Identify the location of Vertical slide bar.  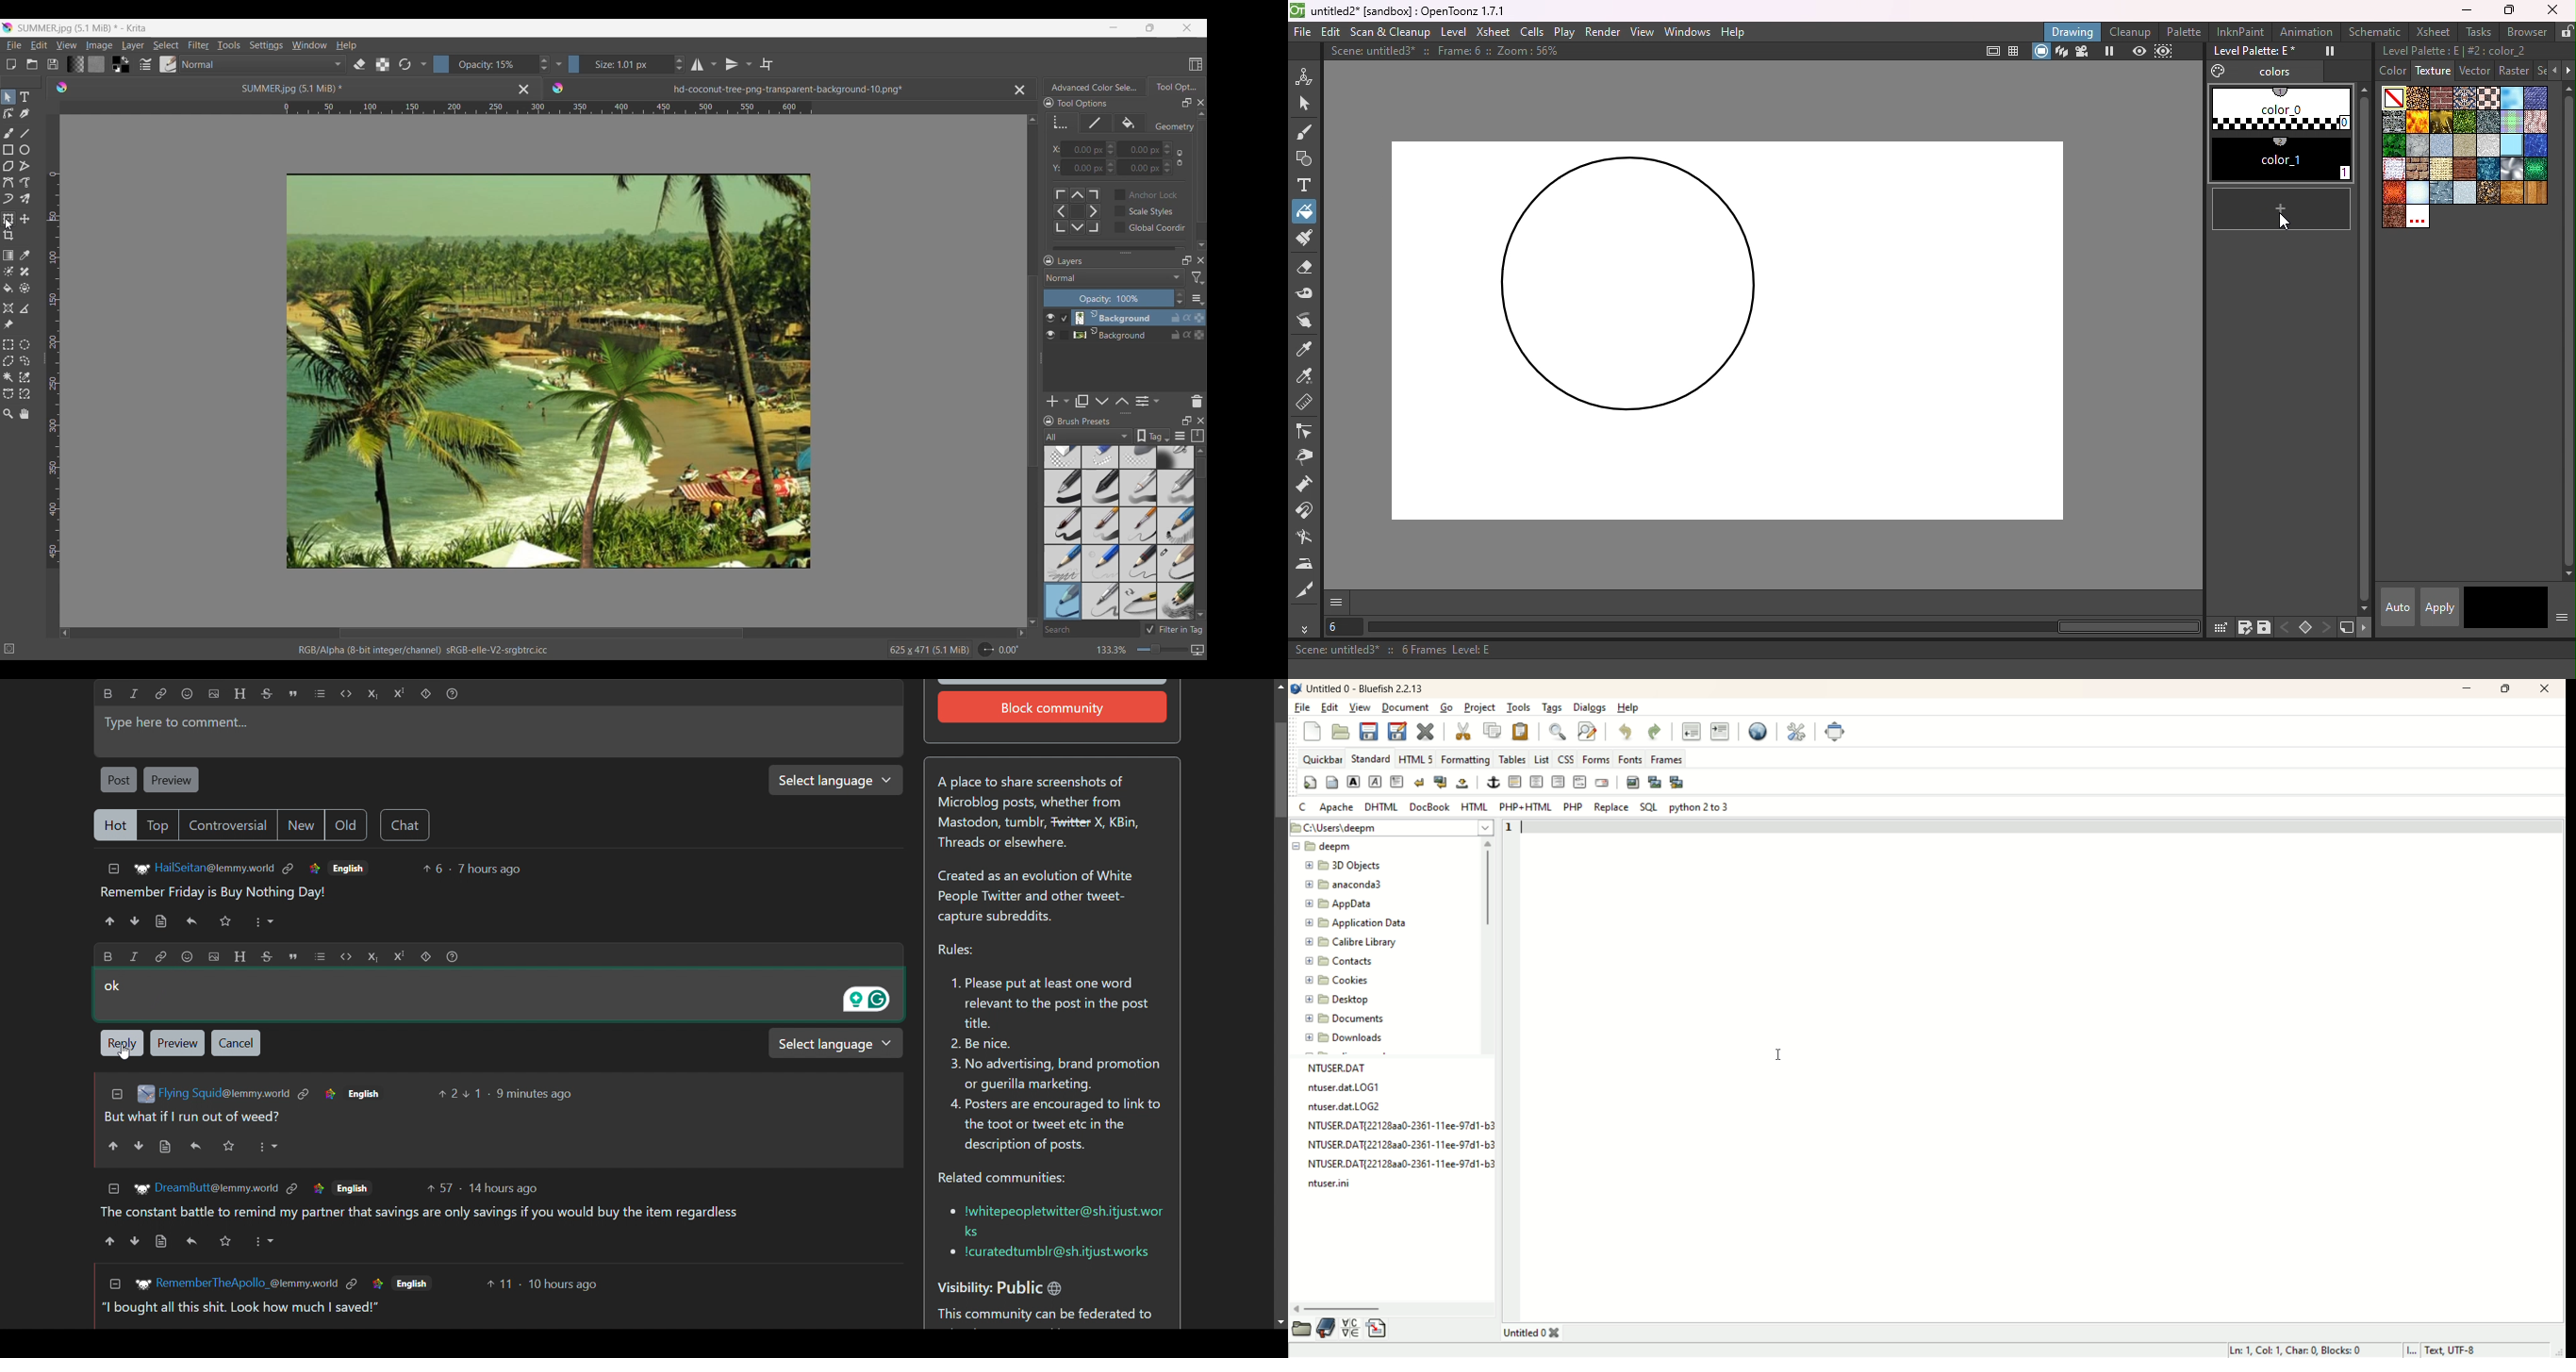
(1200, 468).